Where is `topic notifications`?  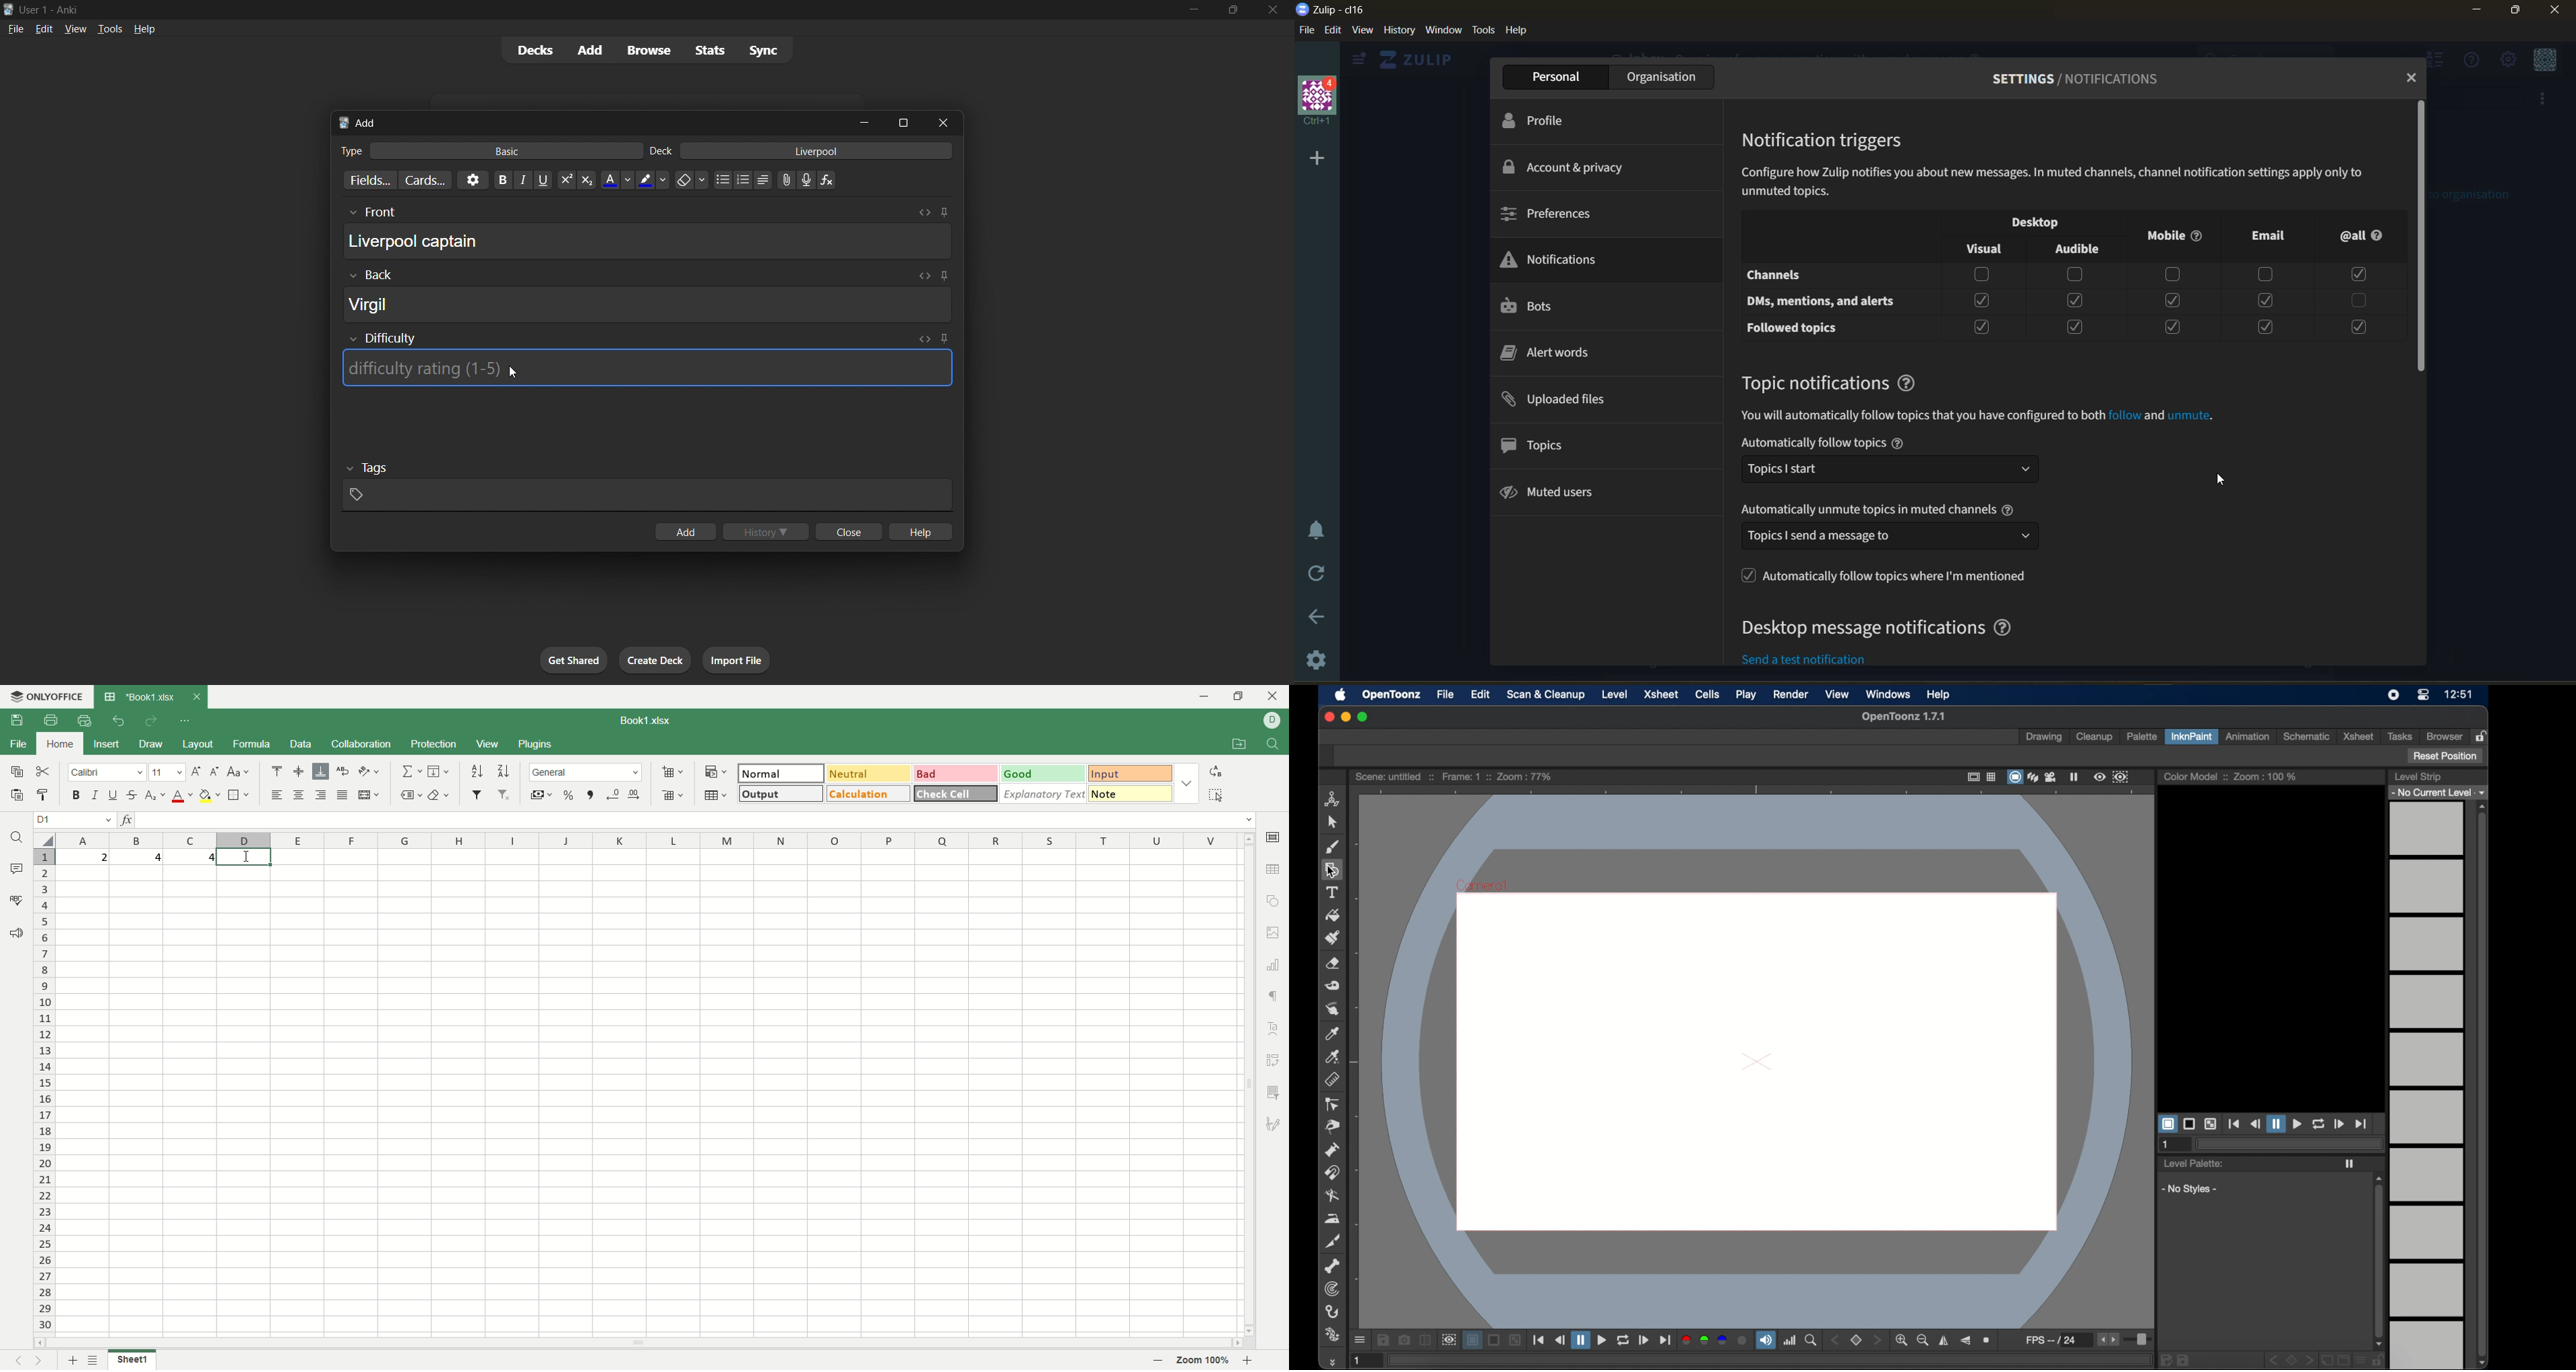 topic notifications is located at coordinates (1838, 383).